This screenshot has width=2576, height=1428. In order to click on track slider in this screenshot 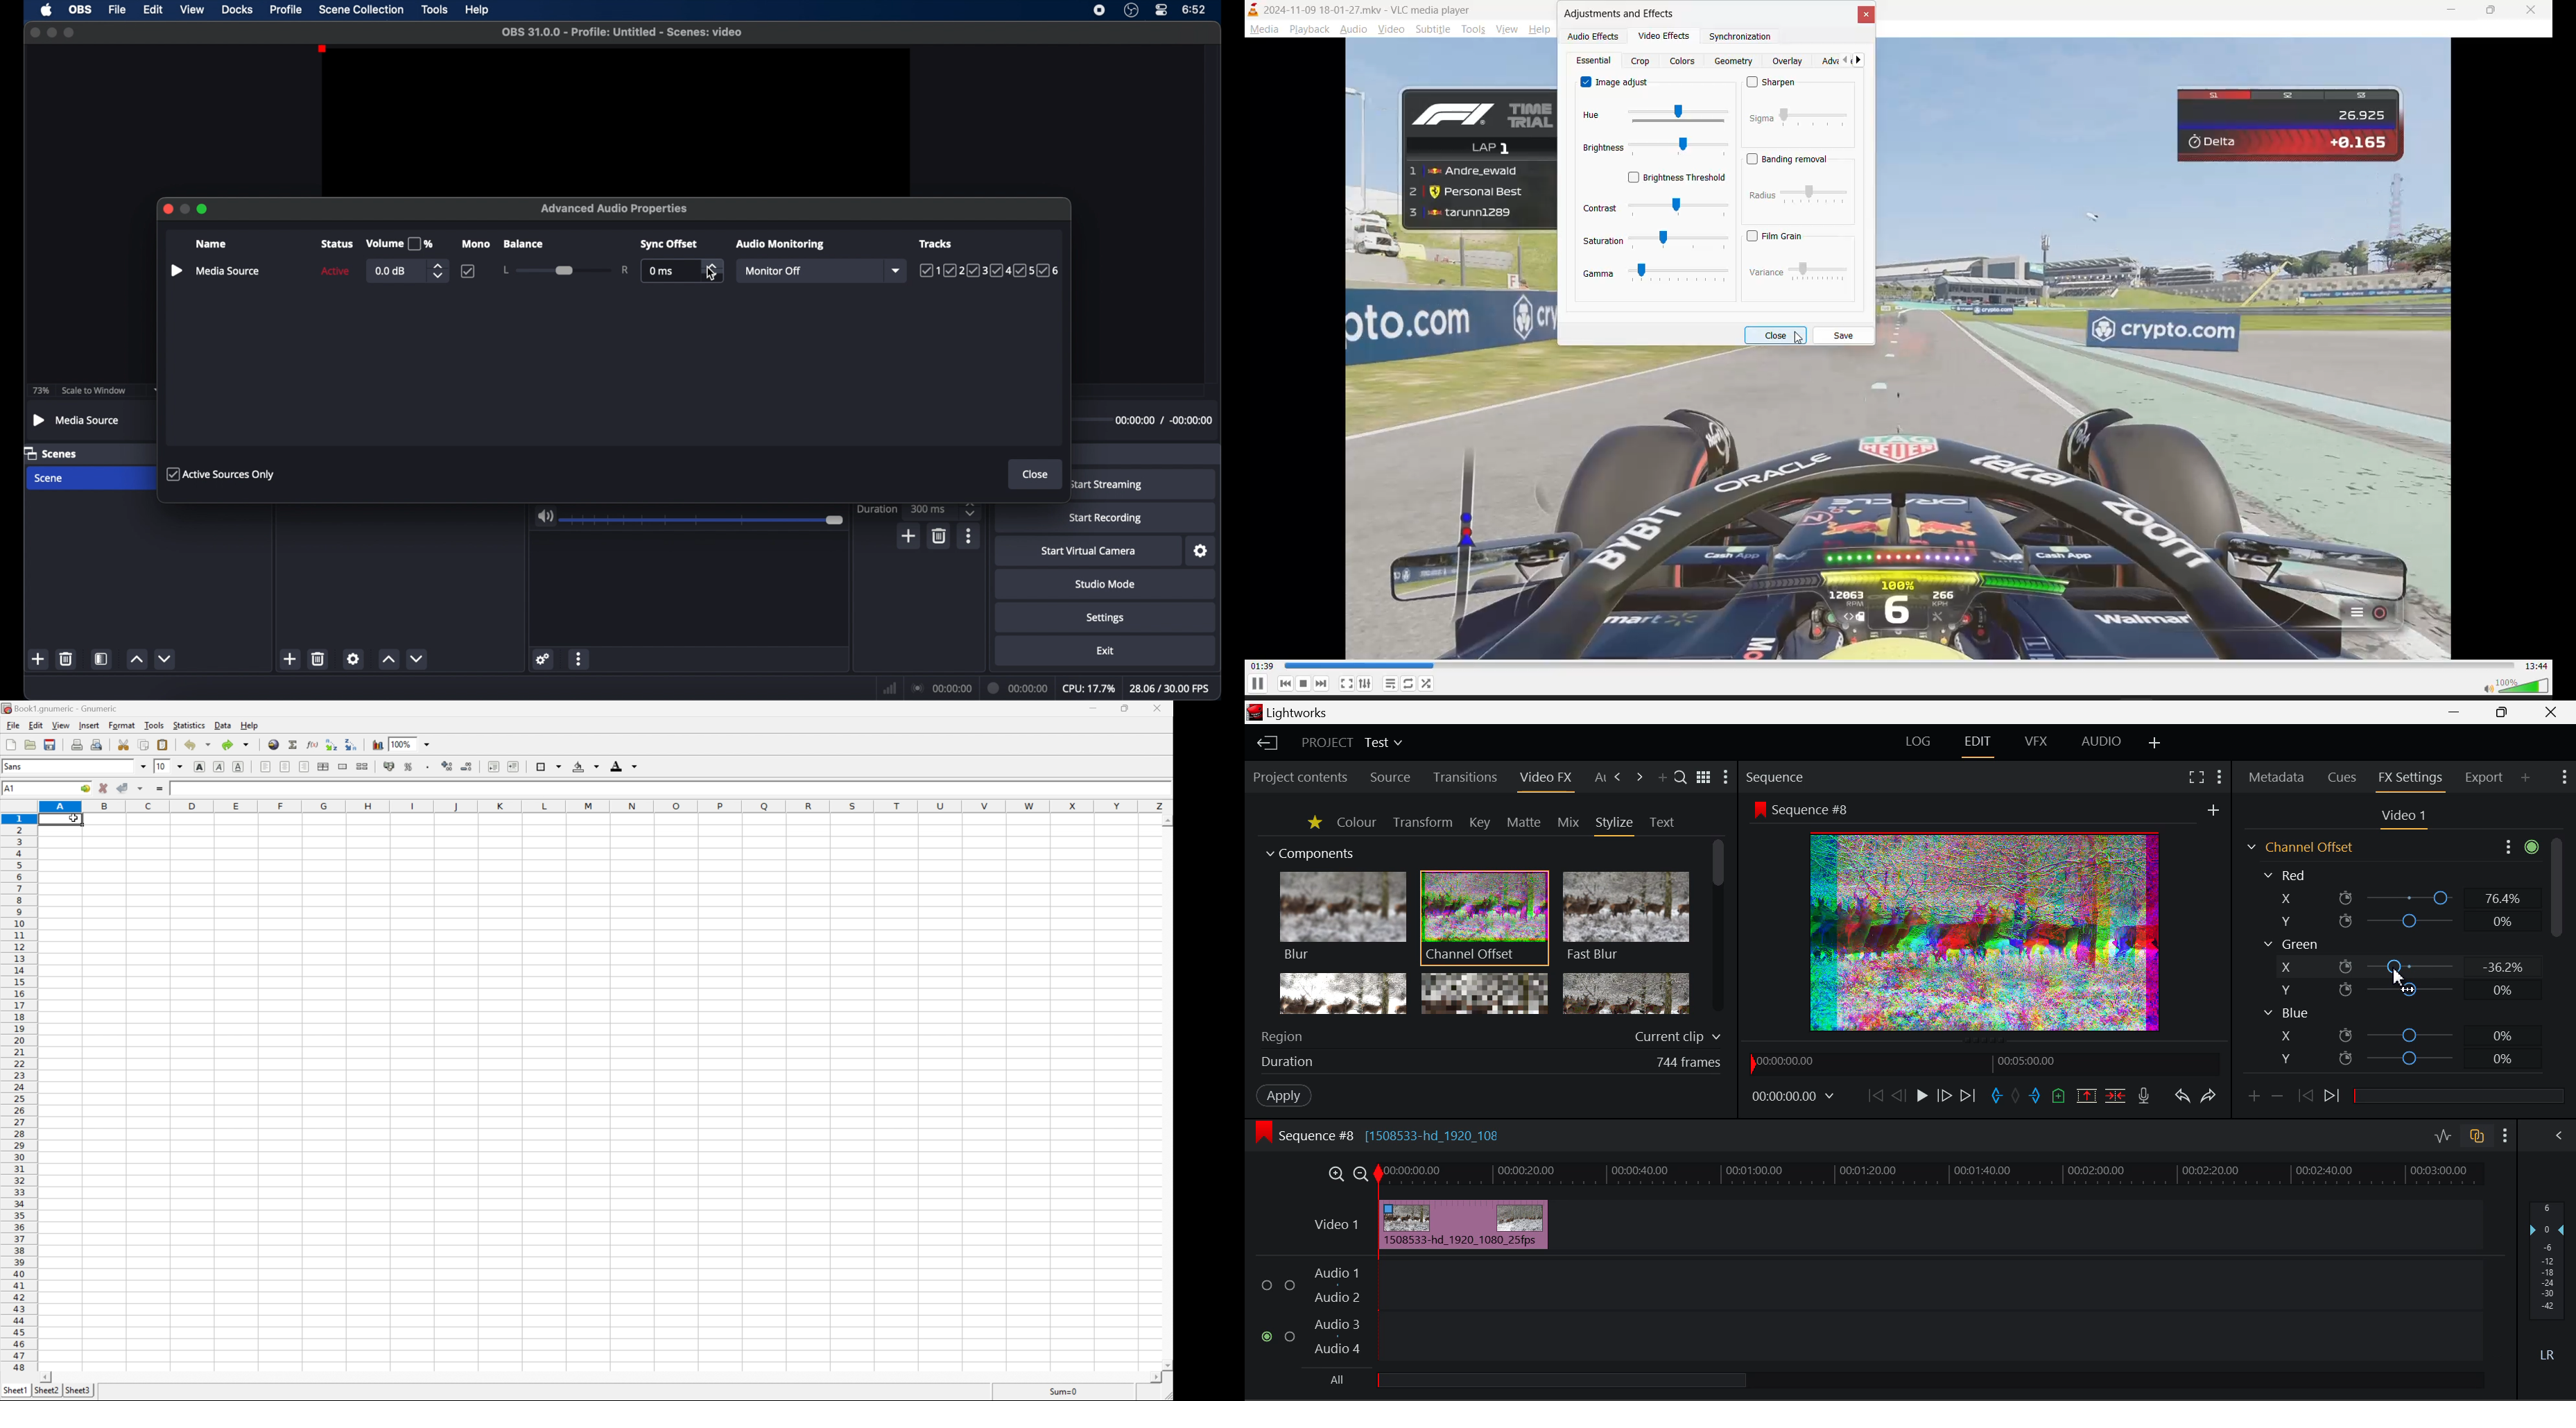, I will do `click(1899, 666)`.